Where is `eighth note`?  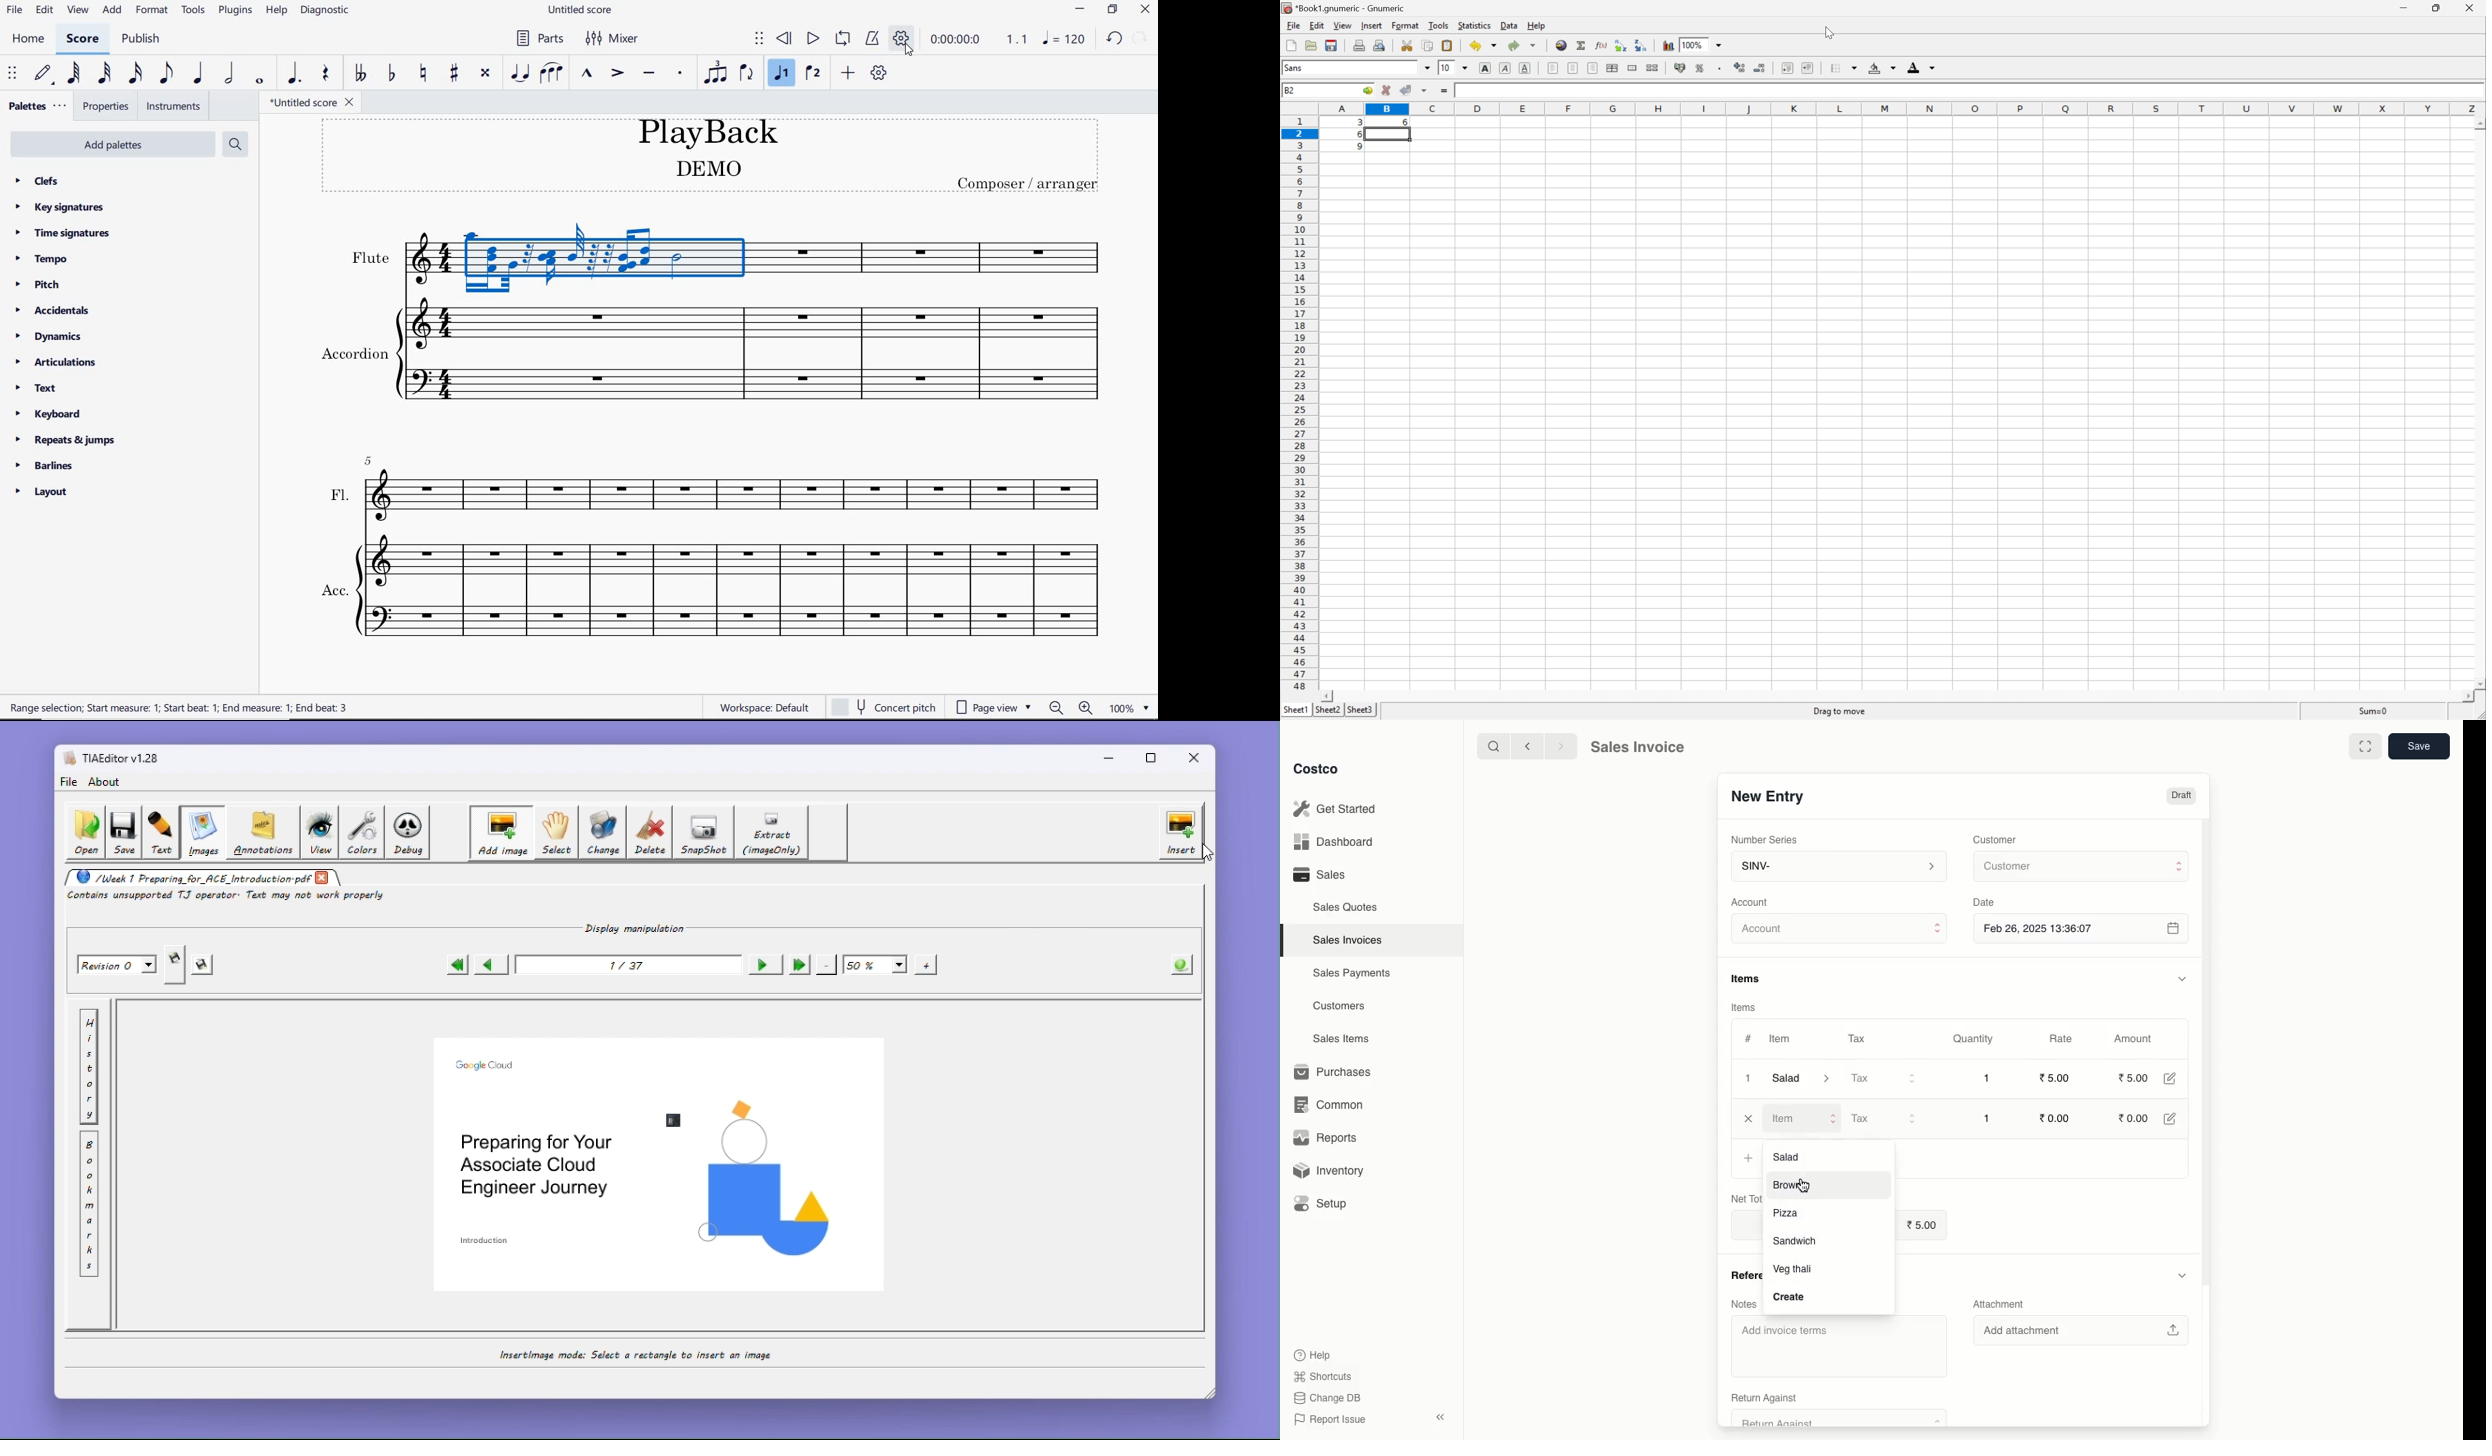
eighth note is located at coordinates (165, 74).